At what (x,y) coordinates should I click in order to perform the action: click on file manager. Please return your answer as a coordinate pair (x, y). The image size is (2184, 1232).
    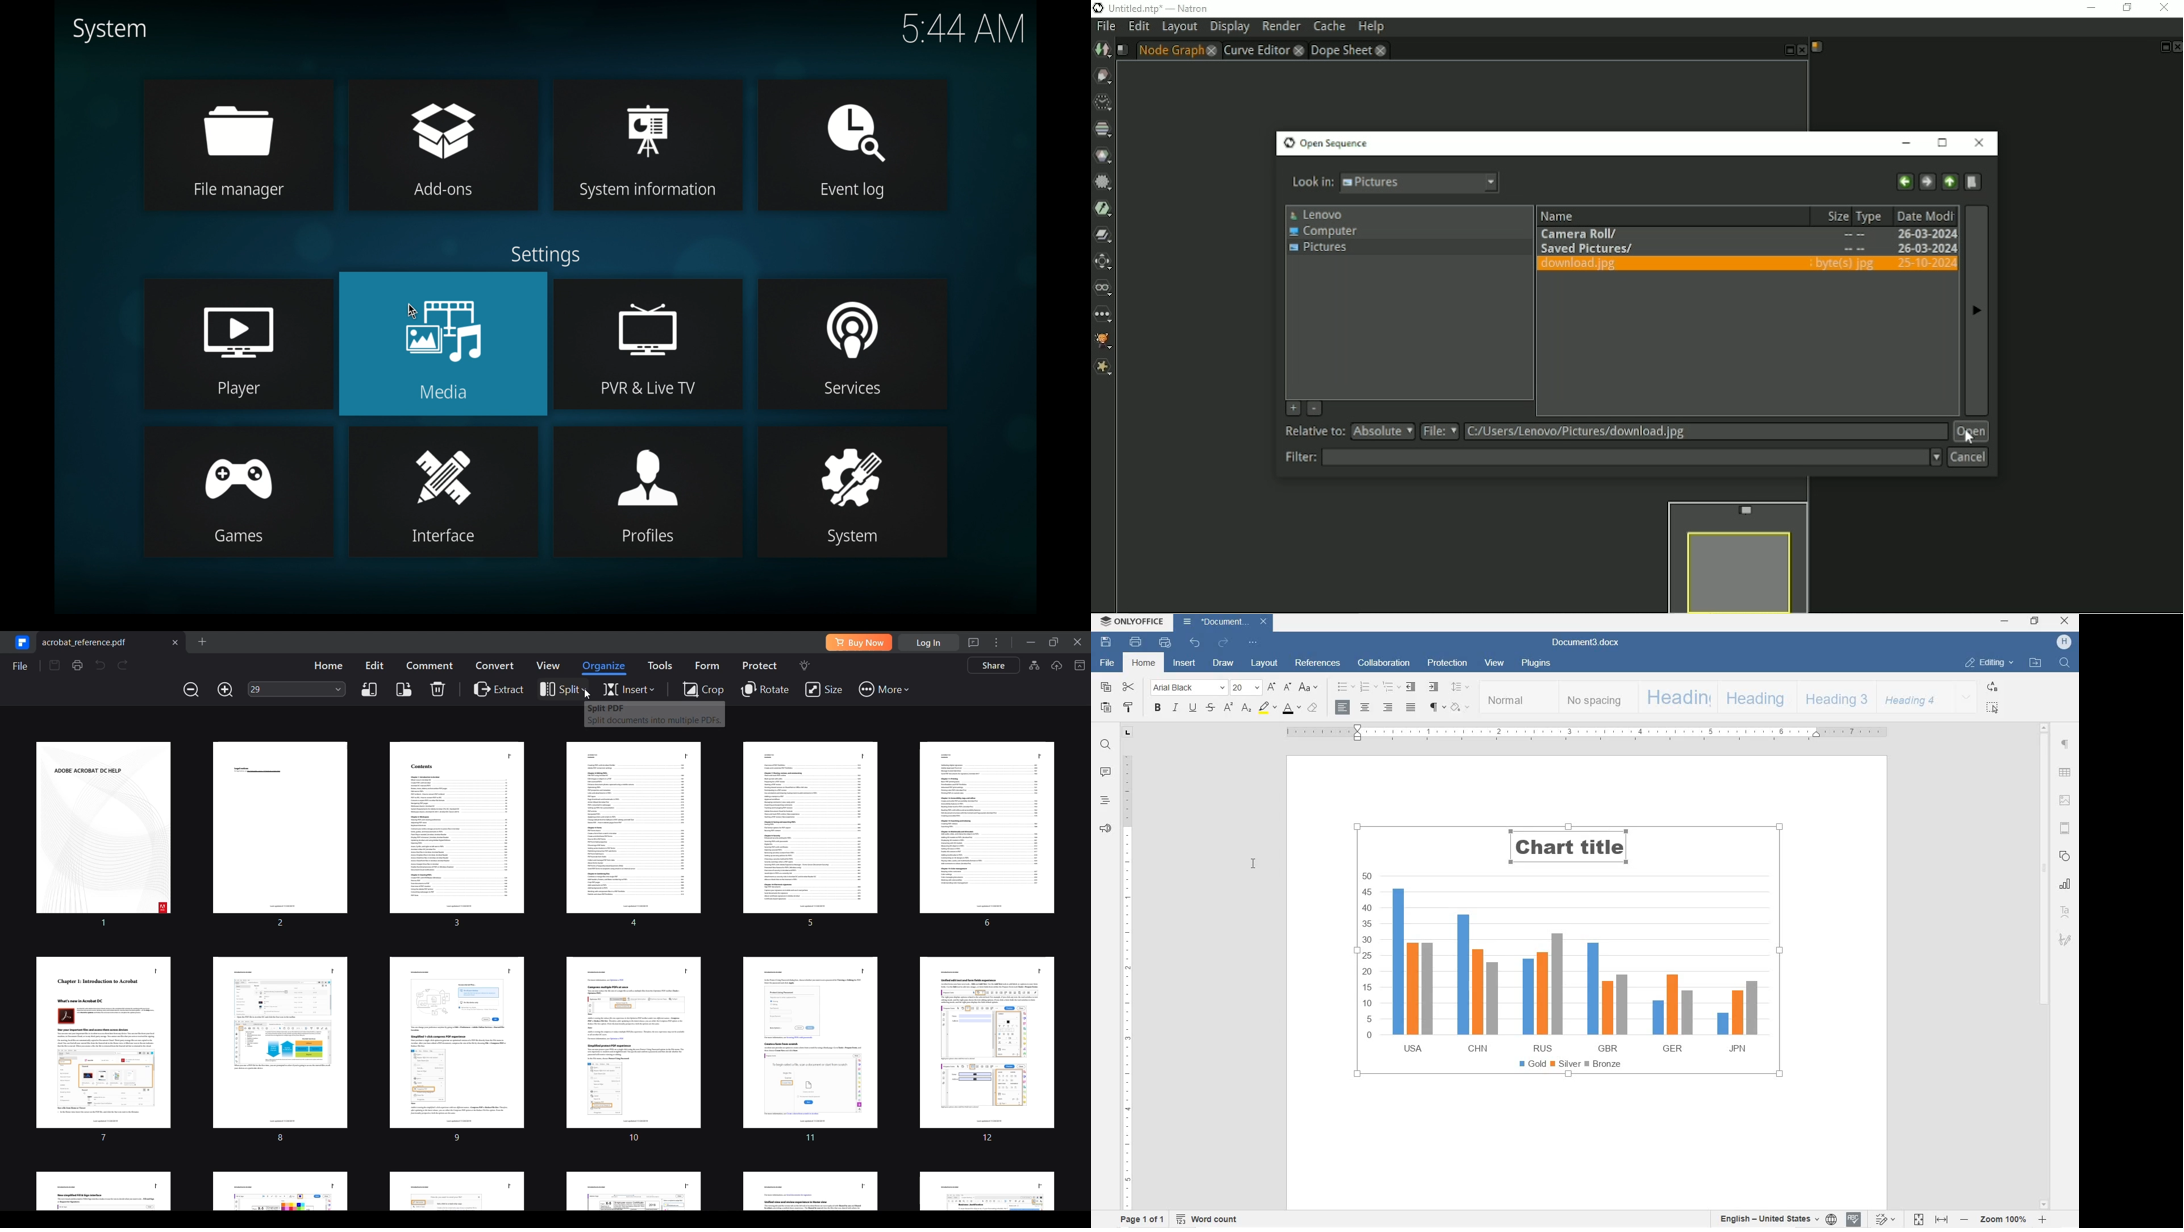
    Looking at the image, I should click on (238, 147).